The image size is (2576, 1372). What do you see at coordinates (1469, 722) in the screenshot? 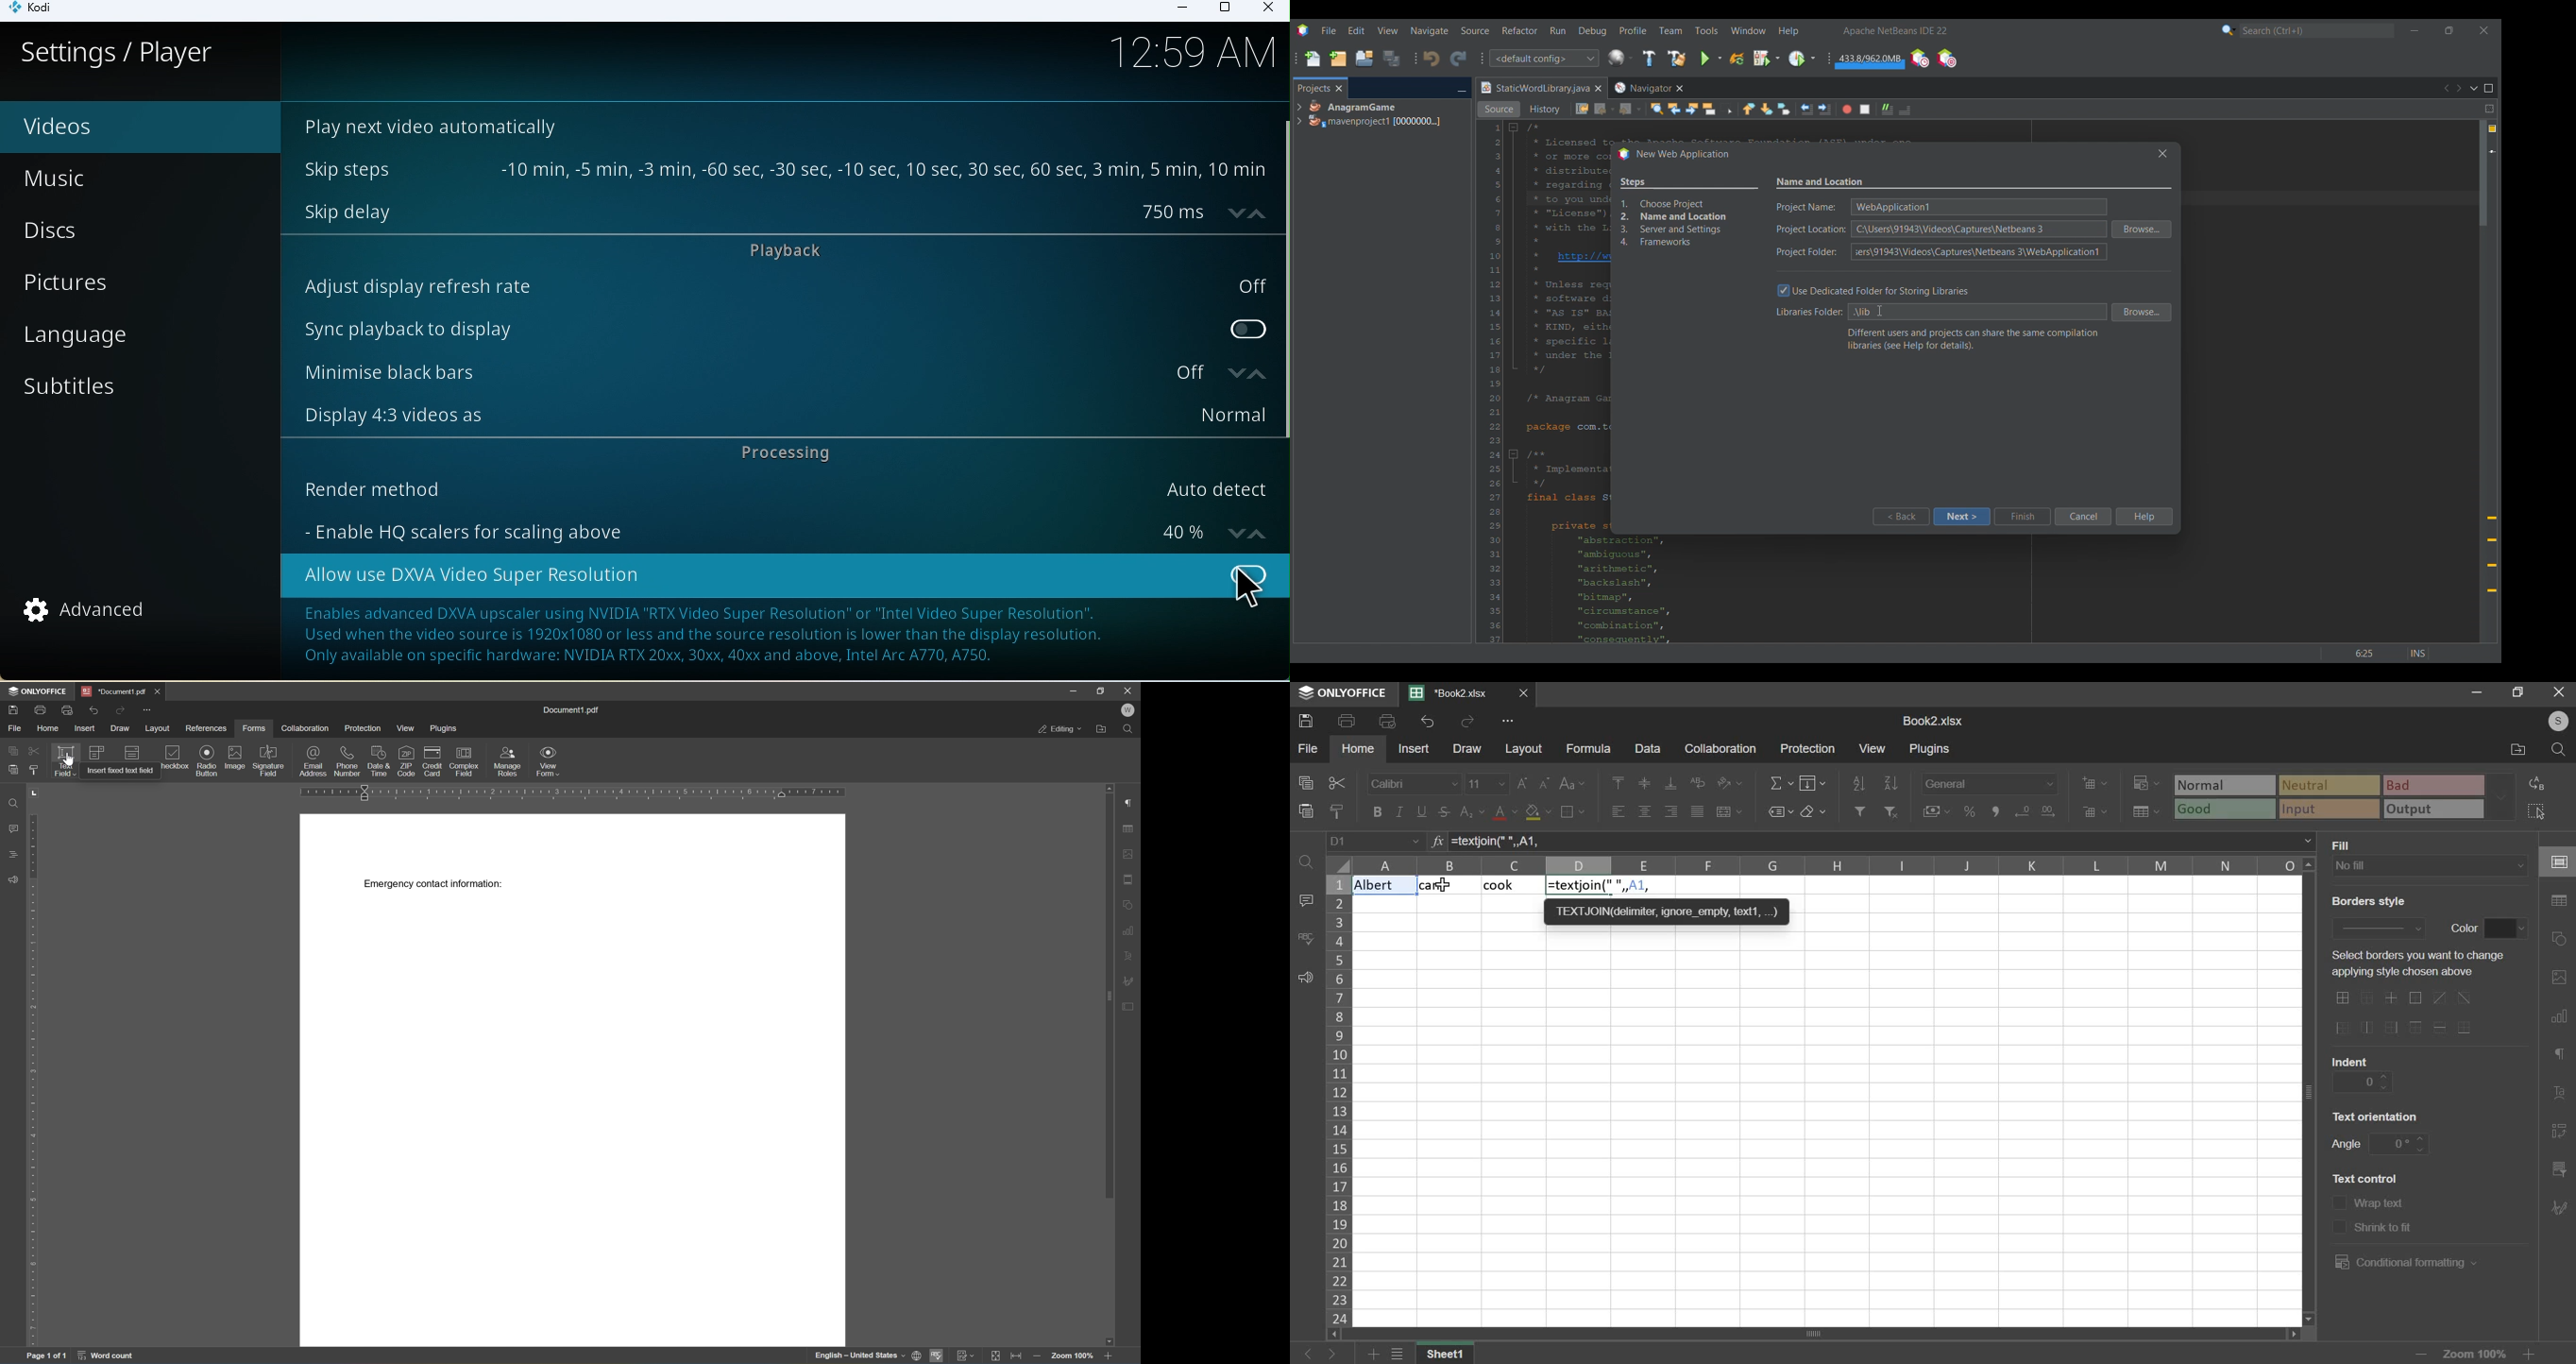
I see `redo` at bounding box center [1469, 722].